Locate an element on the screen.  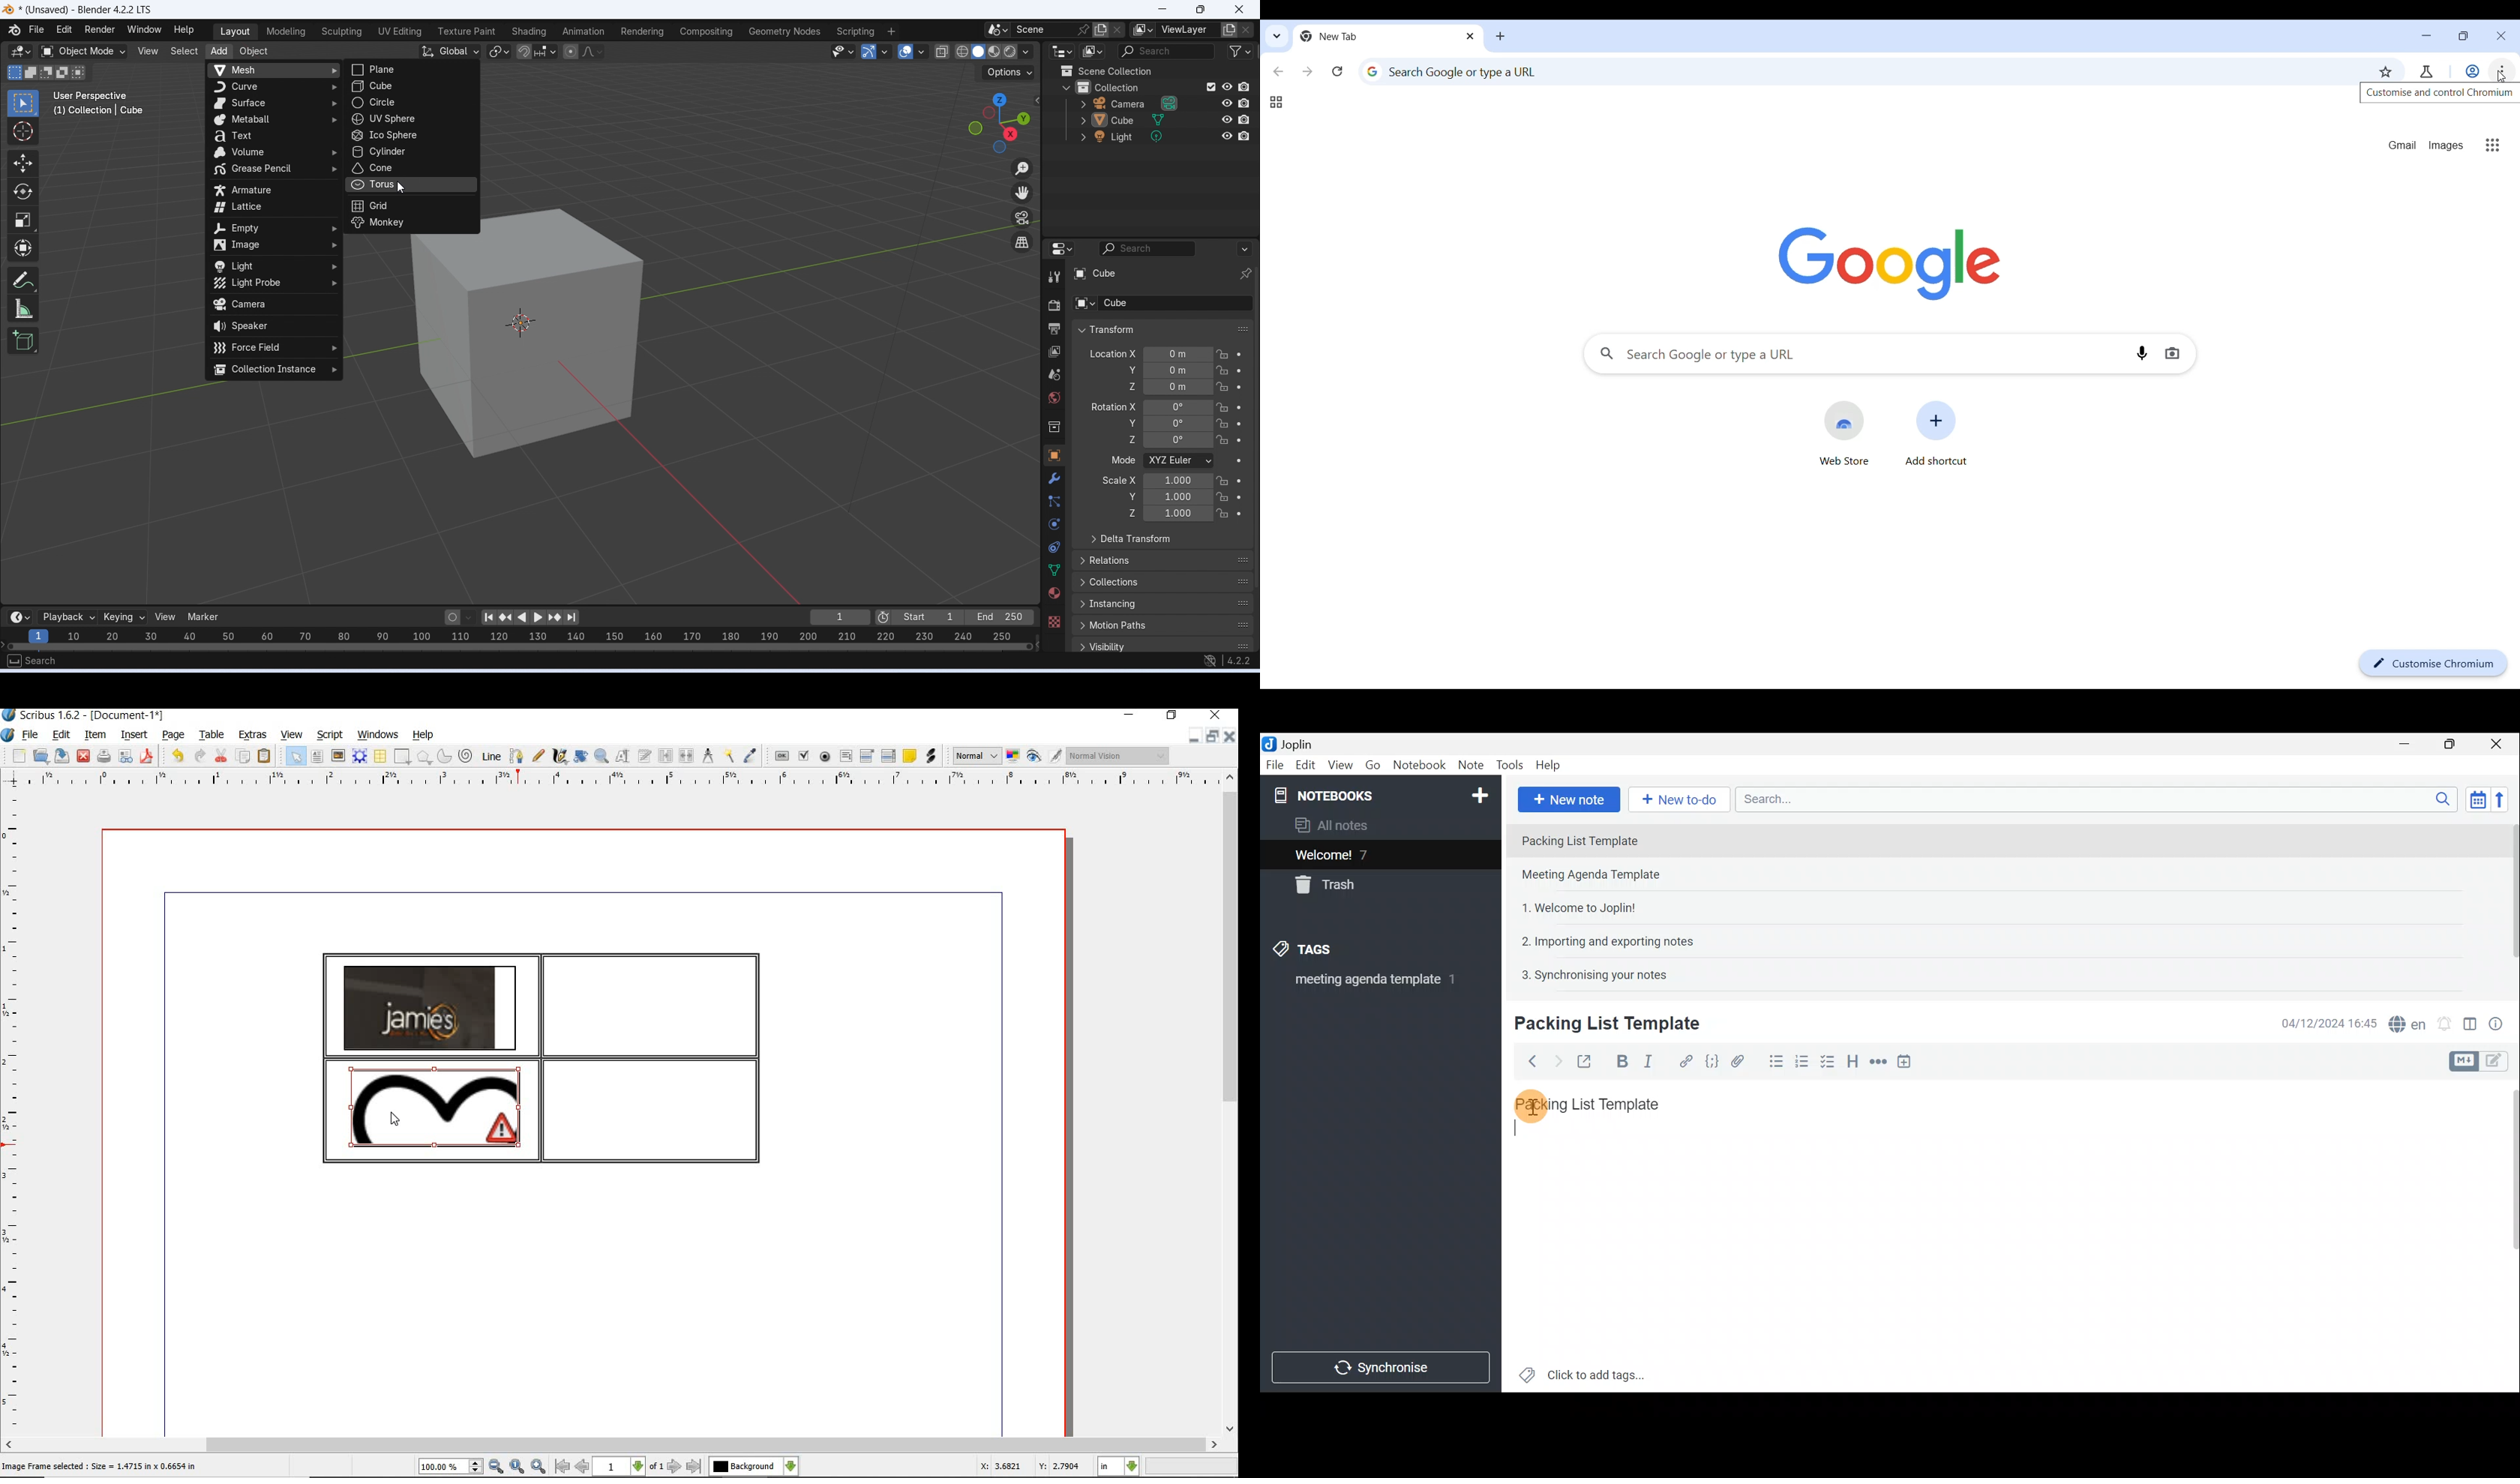
Keying is located at coordinates (122, 617).